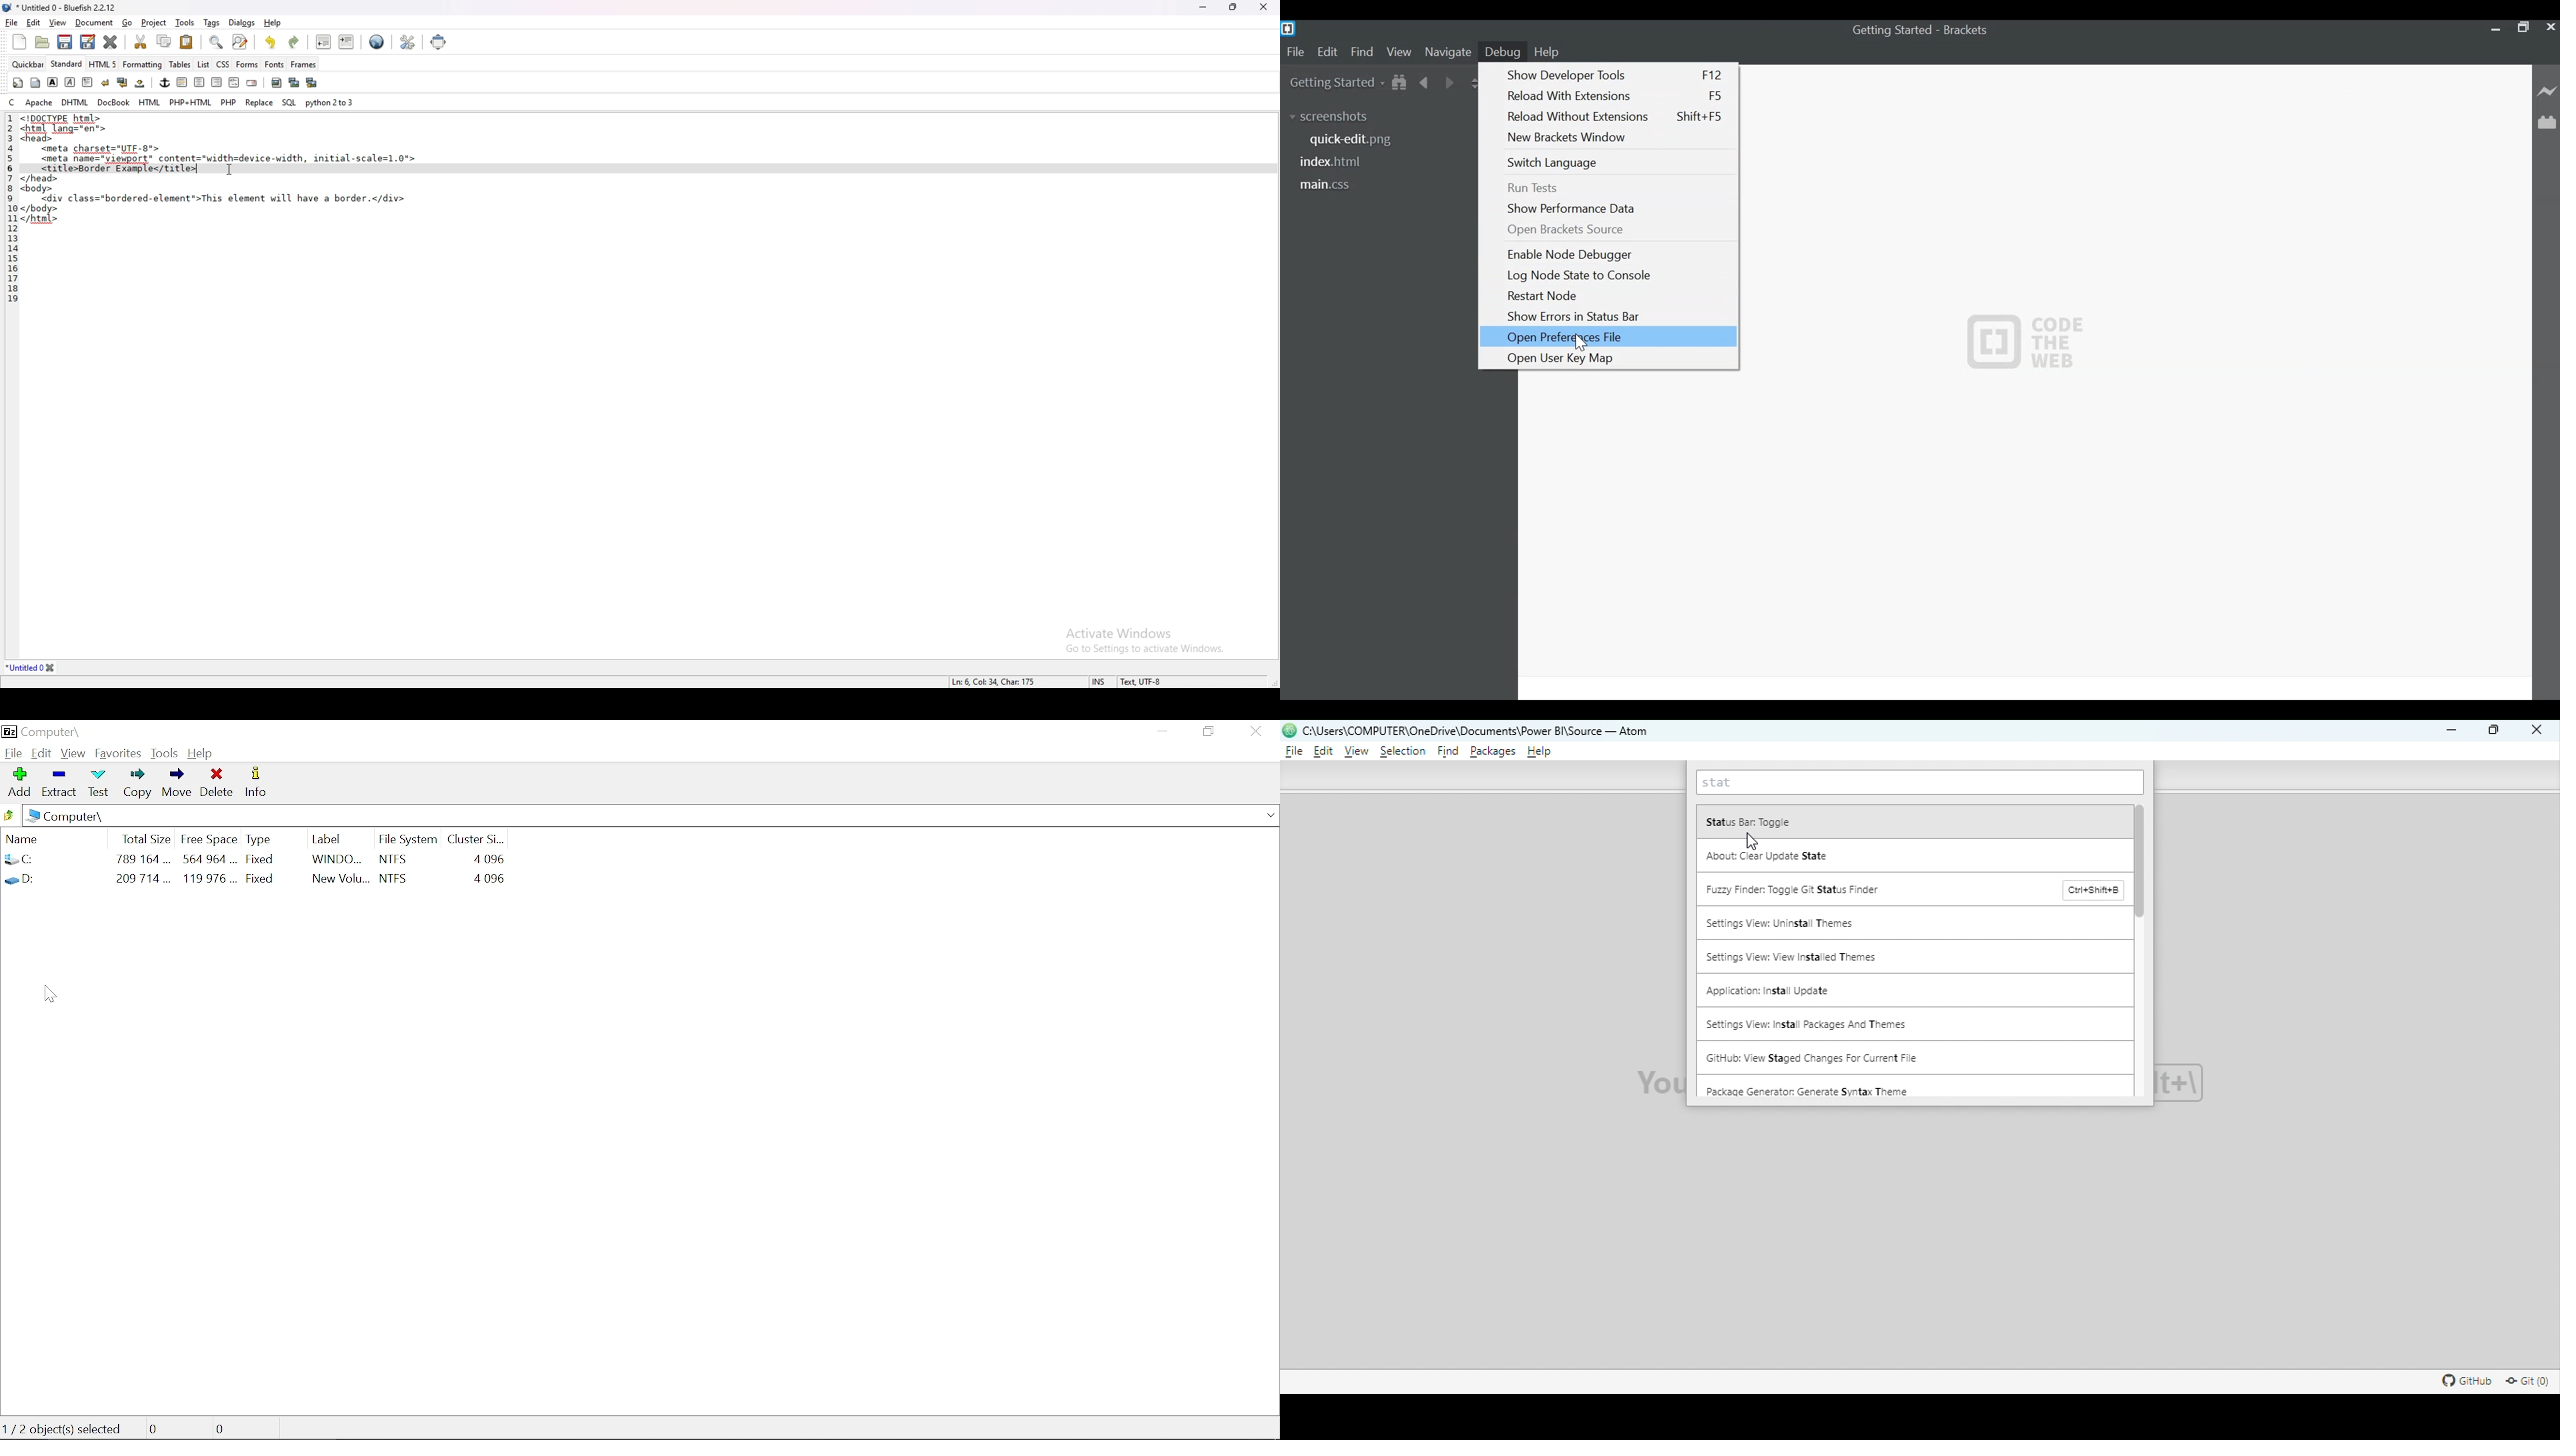  What do you see at coordinates (409, 868) in the screenshot?
I see `NTFS NTFS` at bounding box center [409, 868].